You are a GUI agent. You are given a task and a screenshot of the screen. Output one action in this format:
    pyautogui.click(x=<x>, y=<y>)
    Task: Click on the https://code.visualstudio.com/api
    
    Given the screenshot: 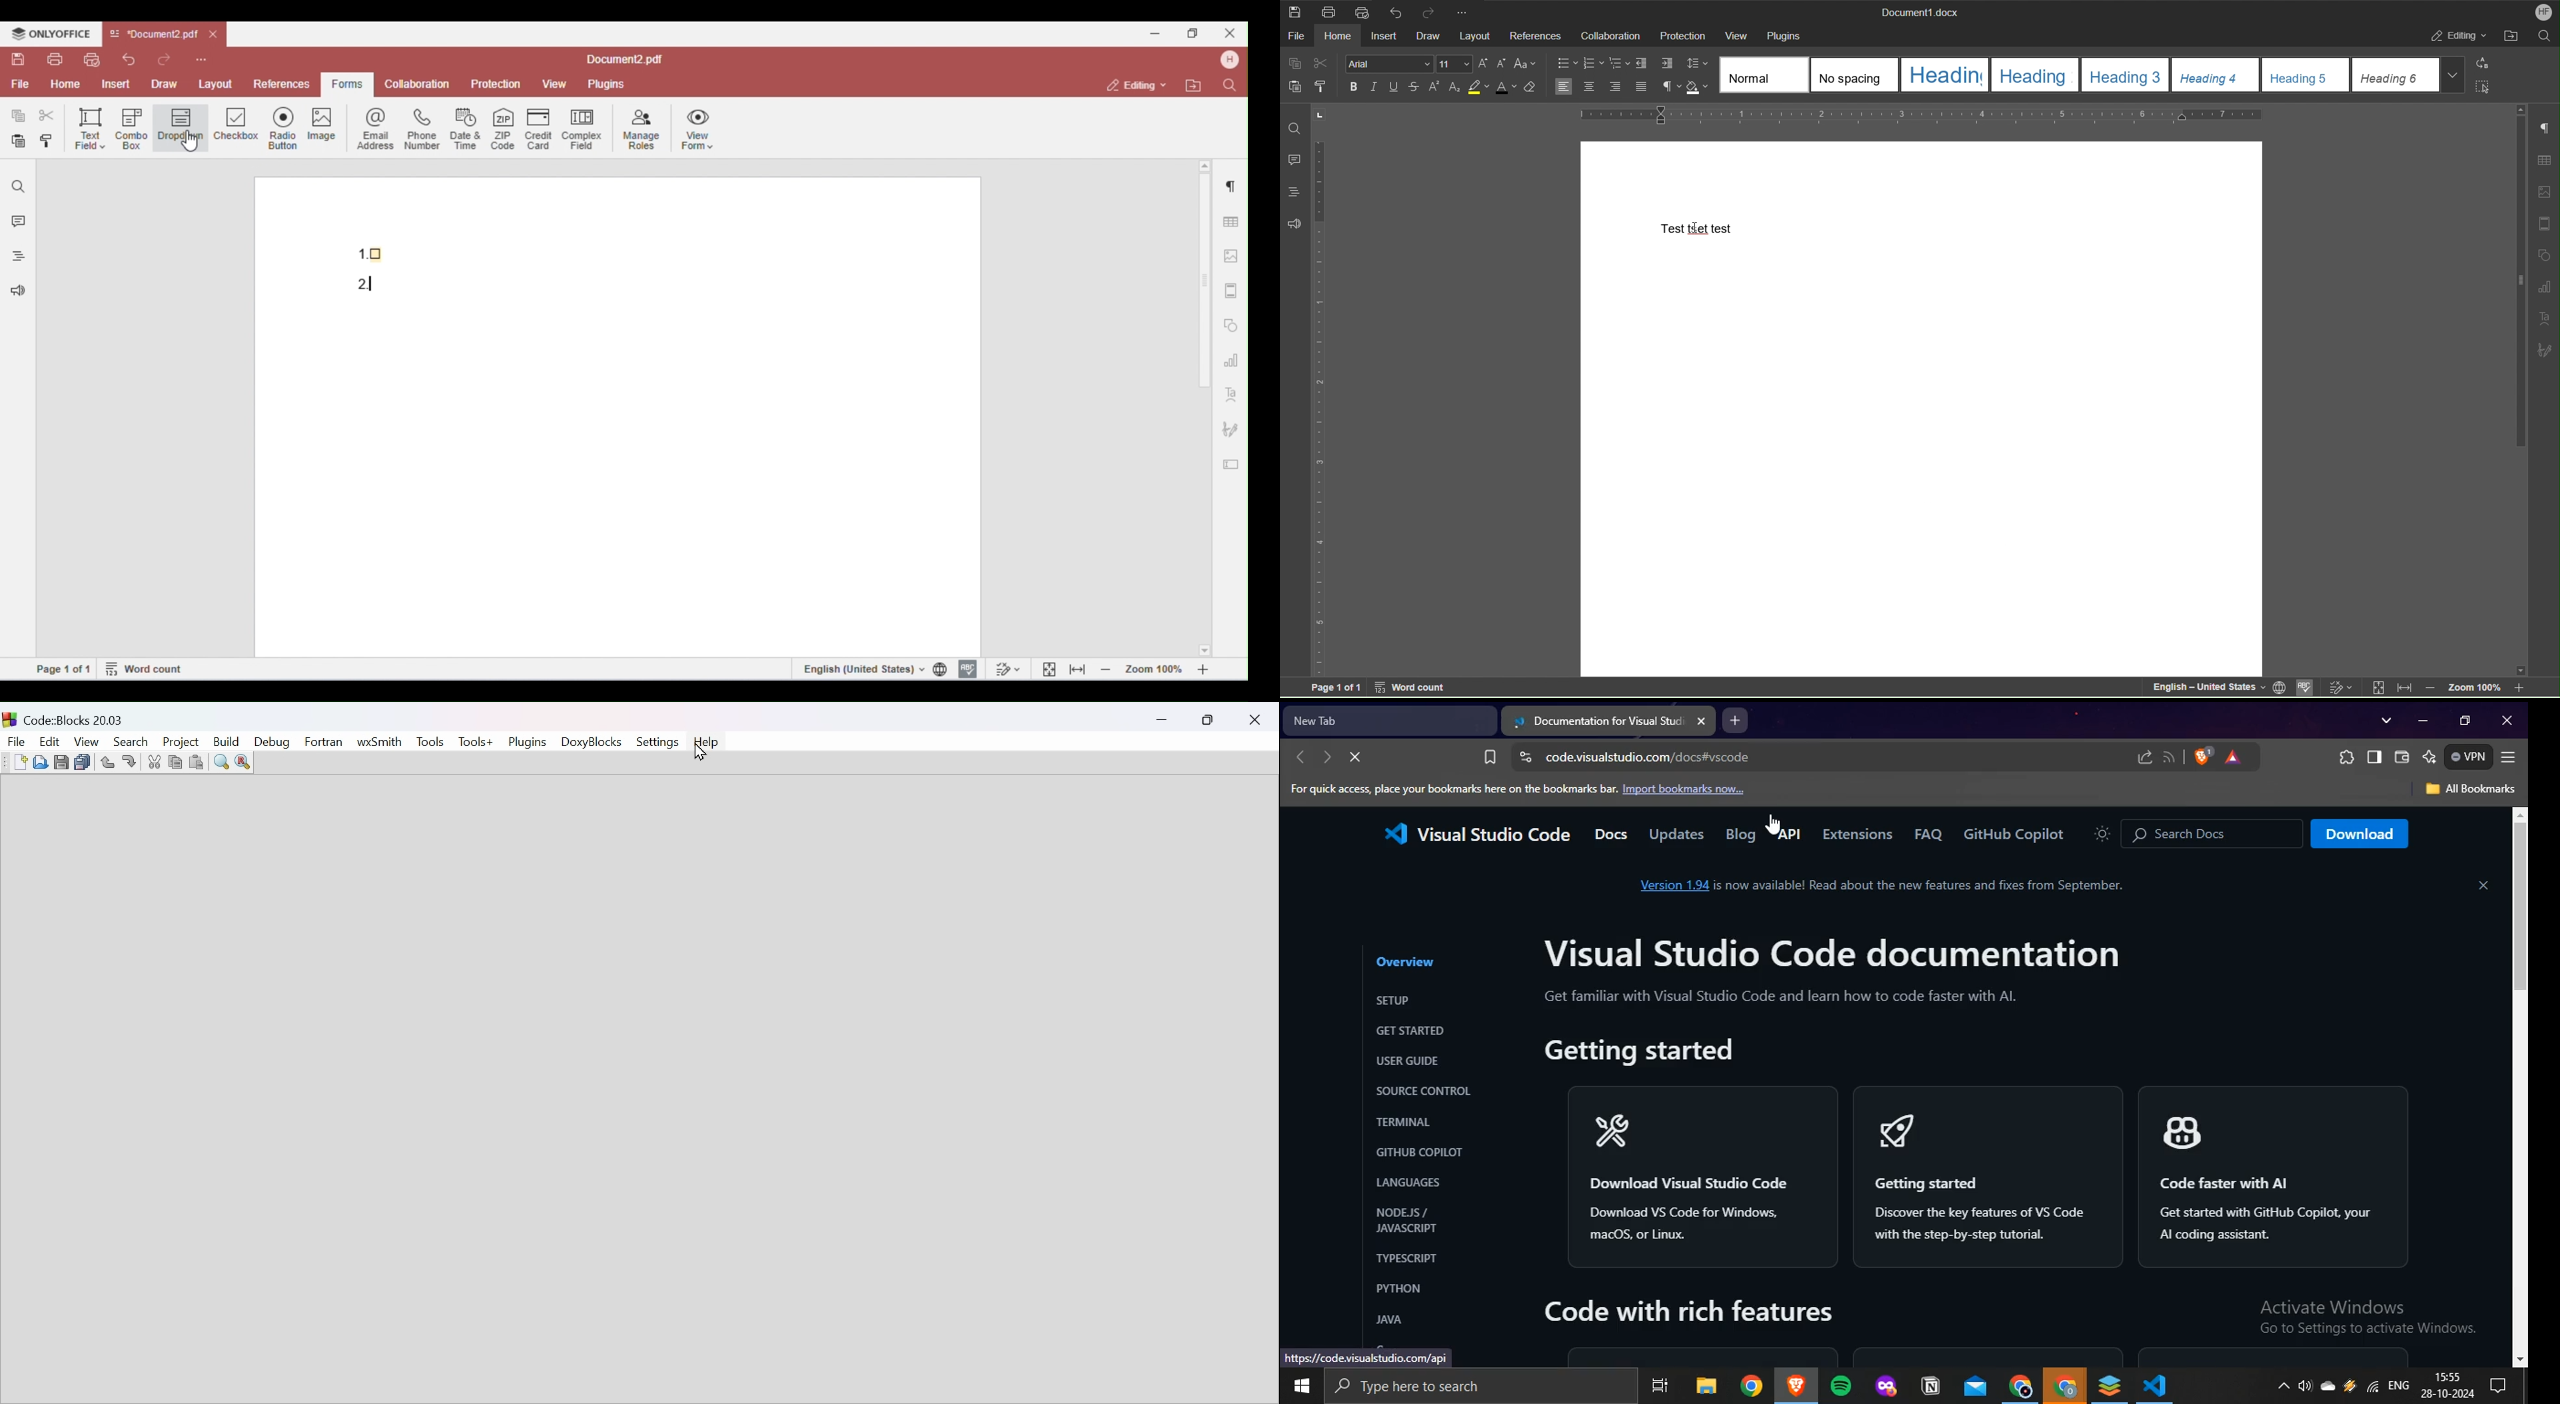 What is the action you would take?
    pyautogui.click(x=1367, y=1358)
    